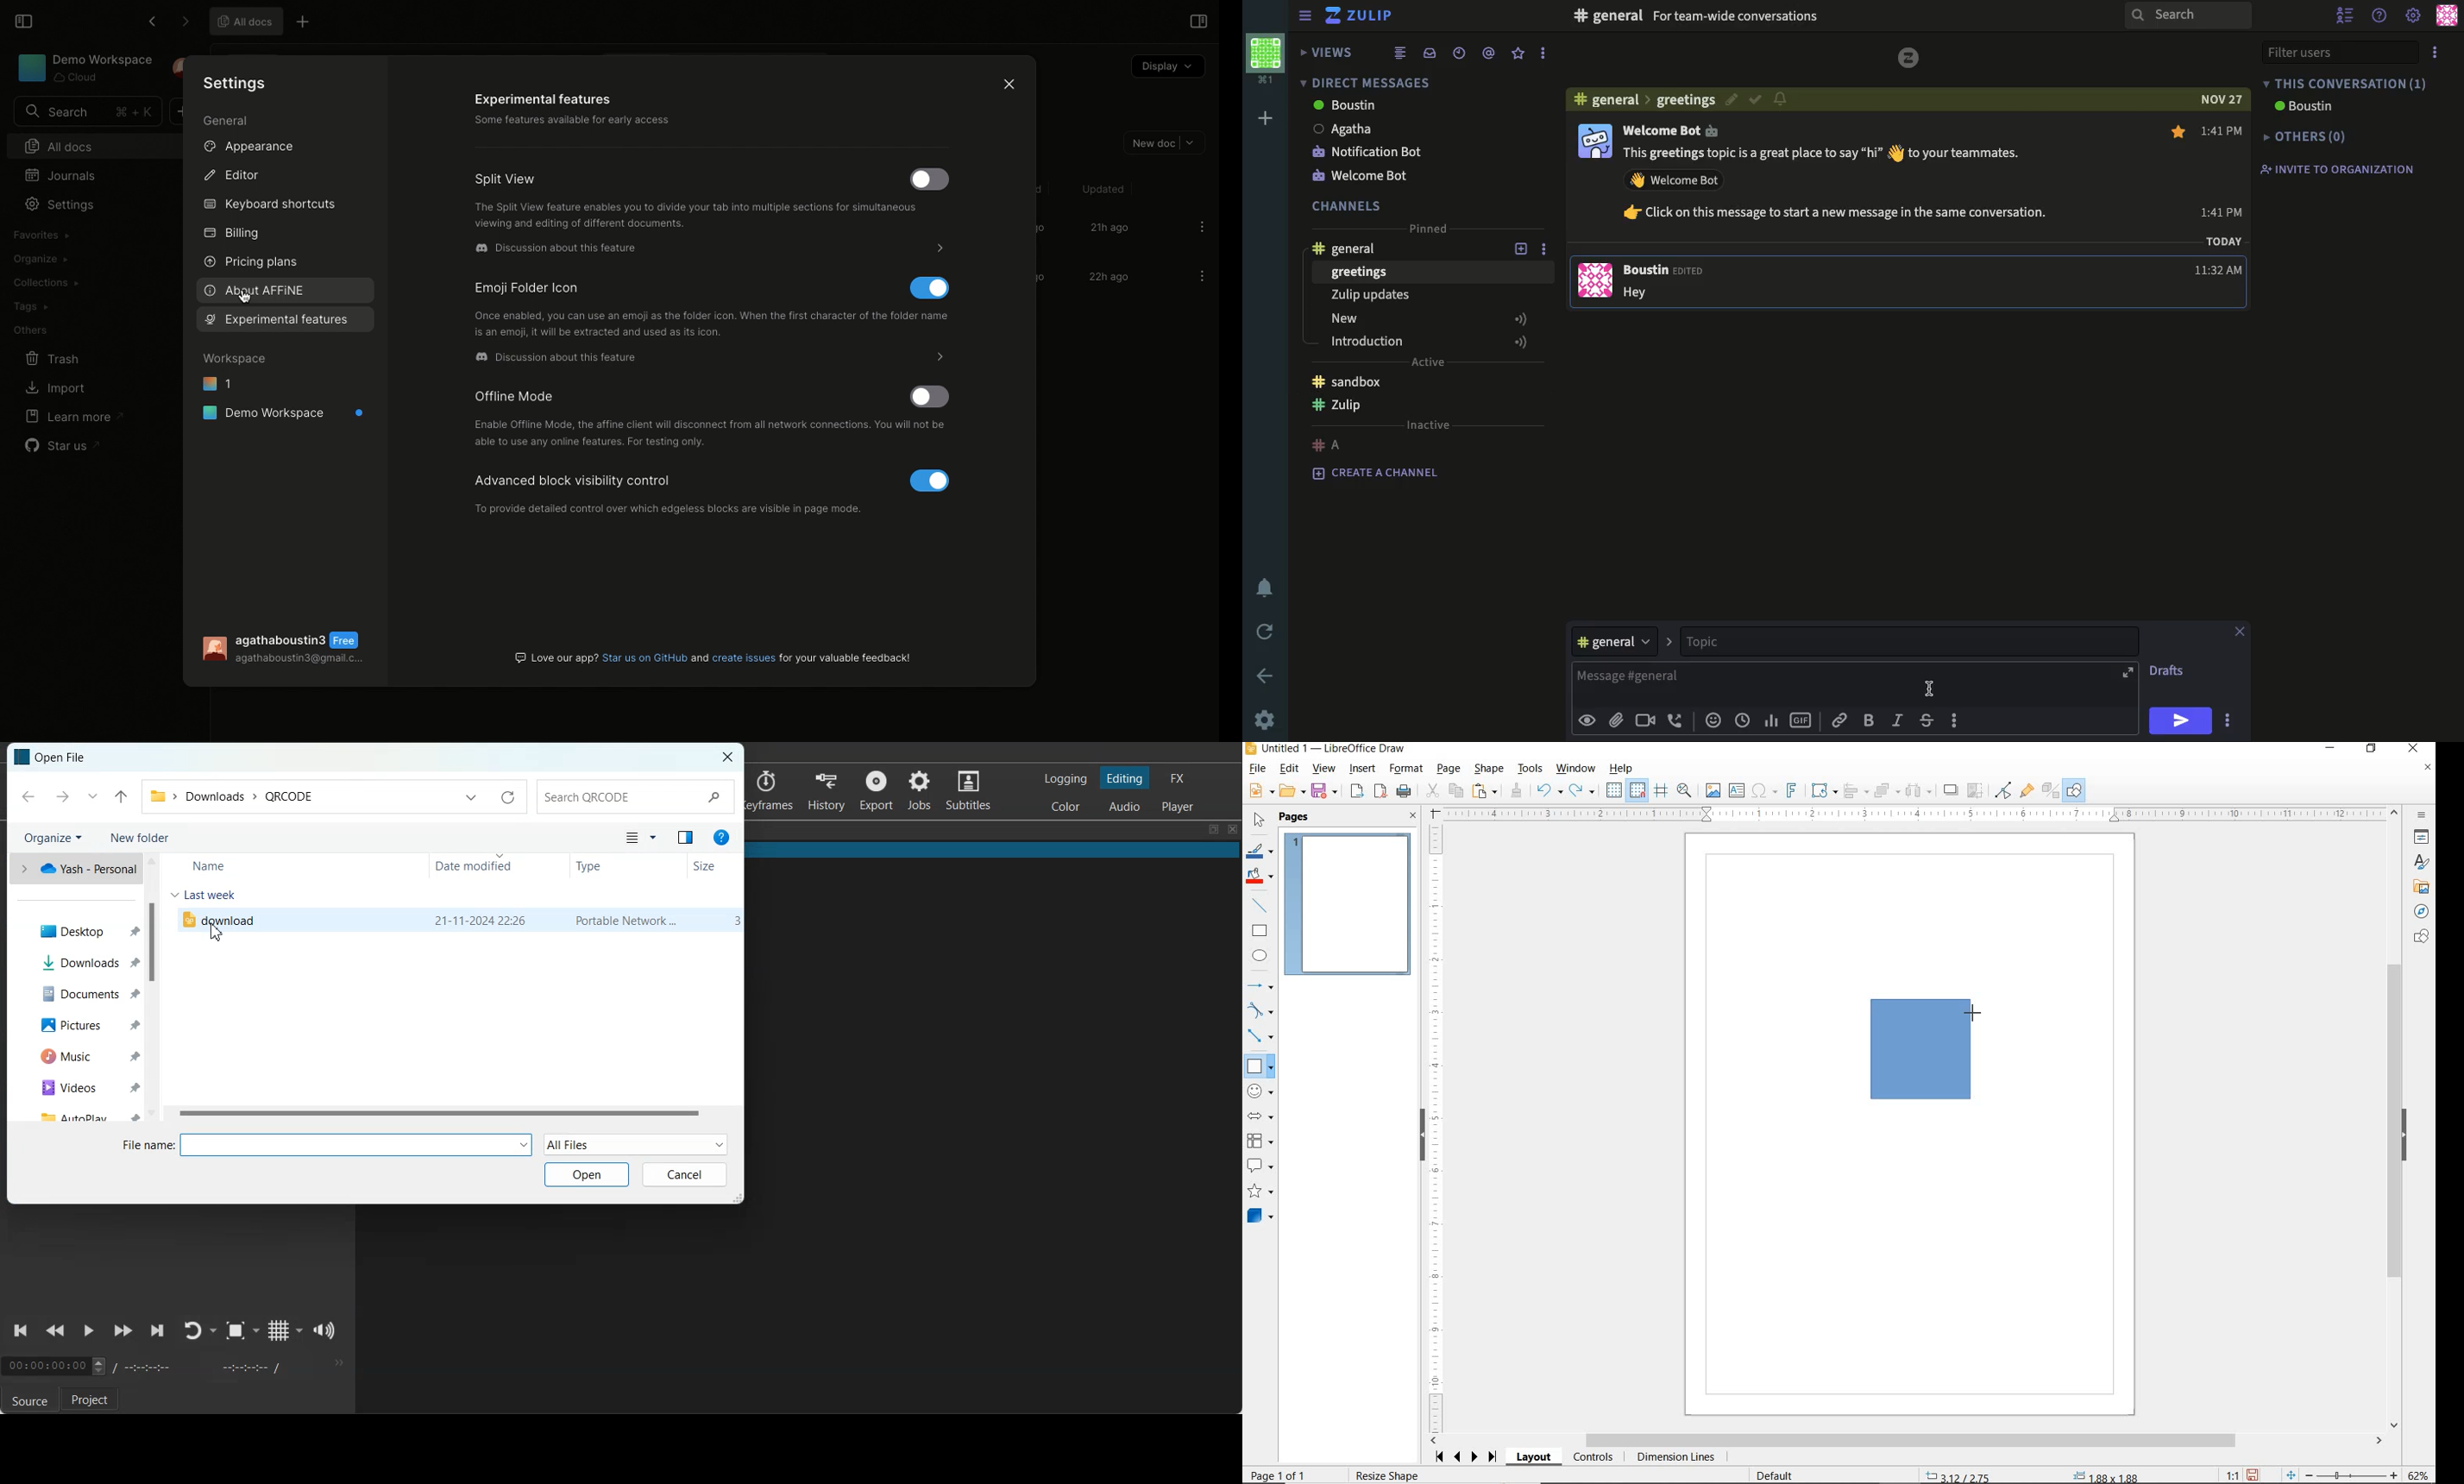  What do you see at coordinates (710, 864) in the screenshot?
I see `Size` at bounding box center [710, 864].